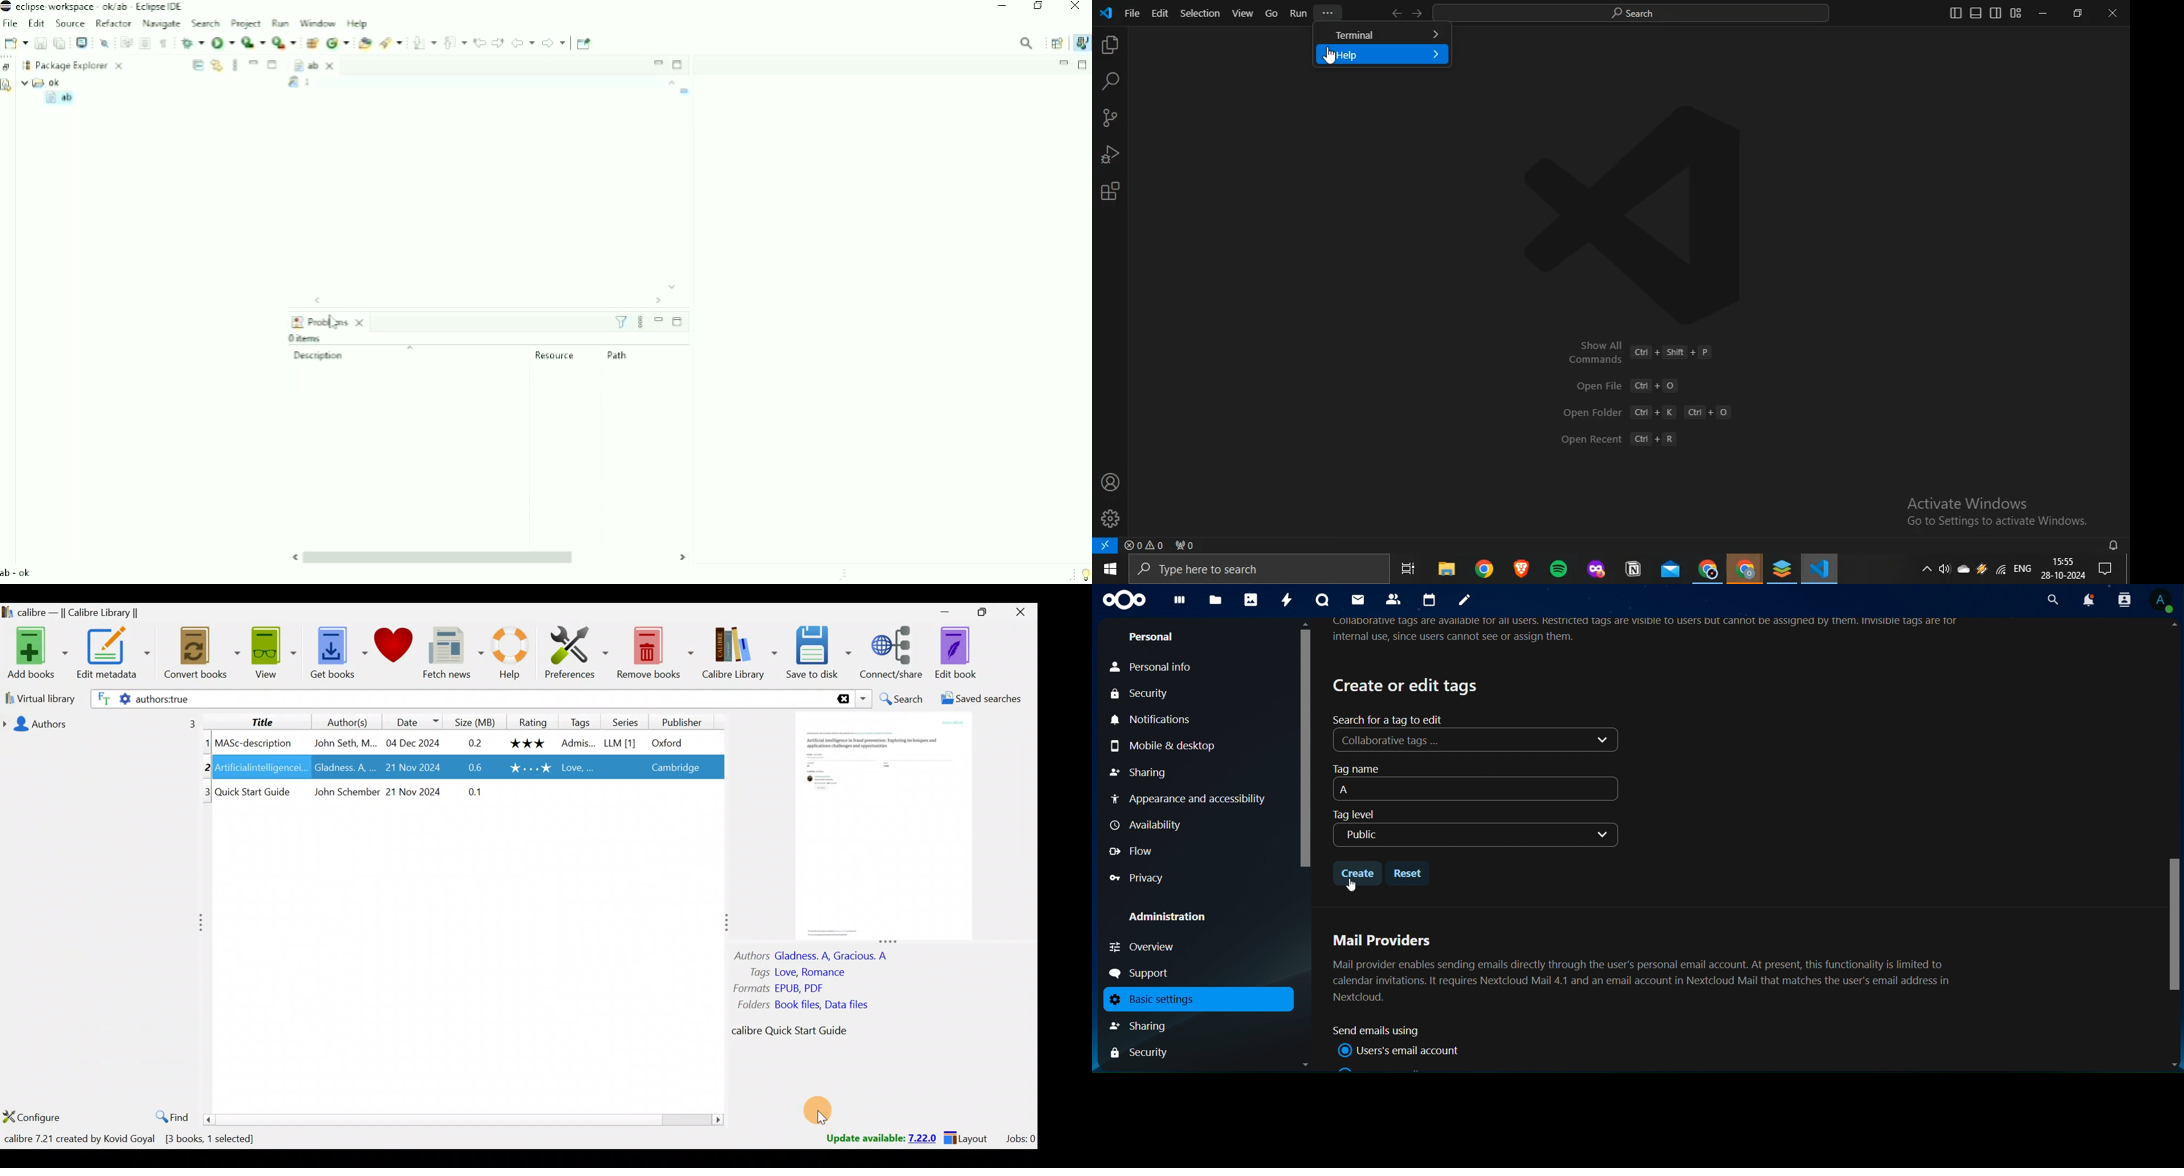 The height and width of the screenshot is (1176, 2184). I want to click on security, so click(1146, 695).